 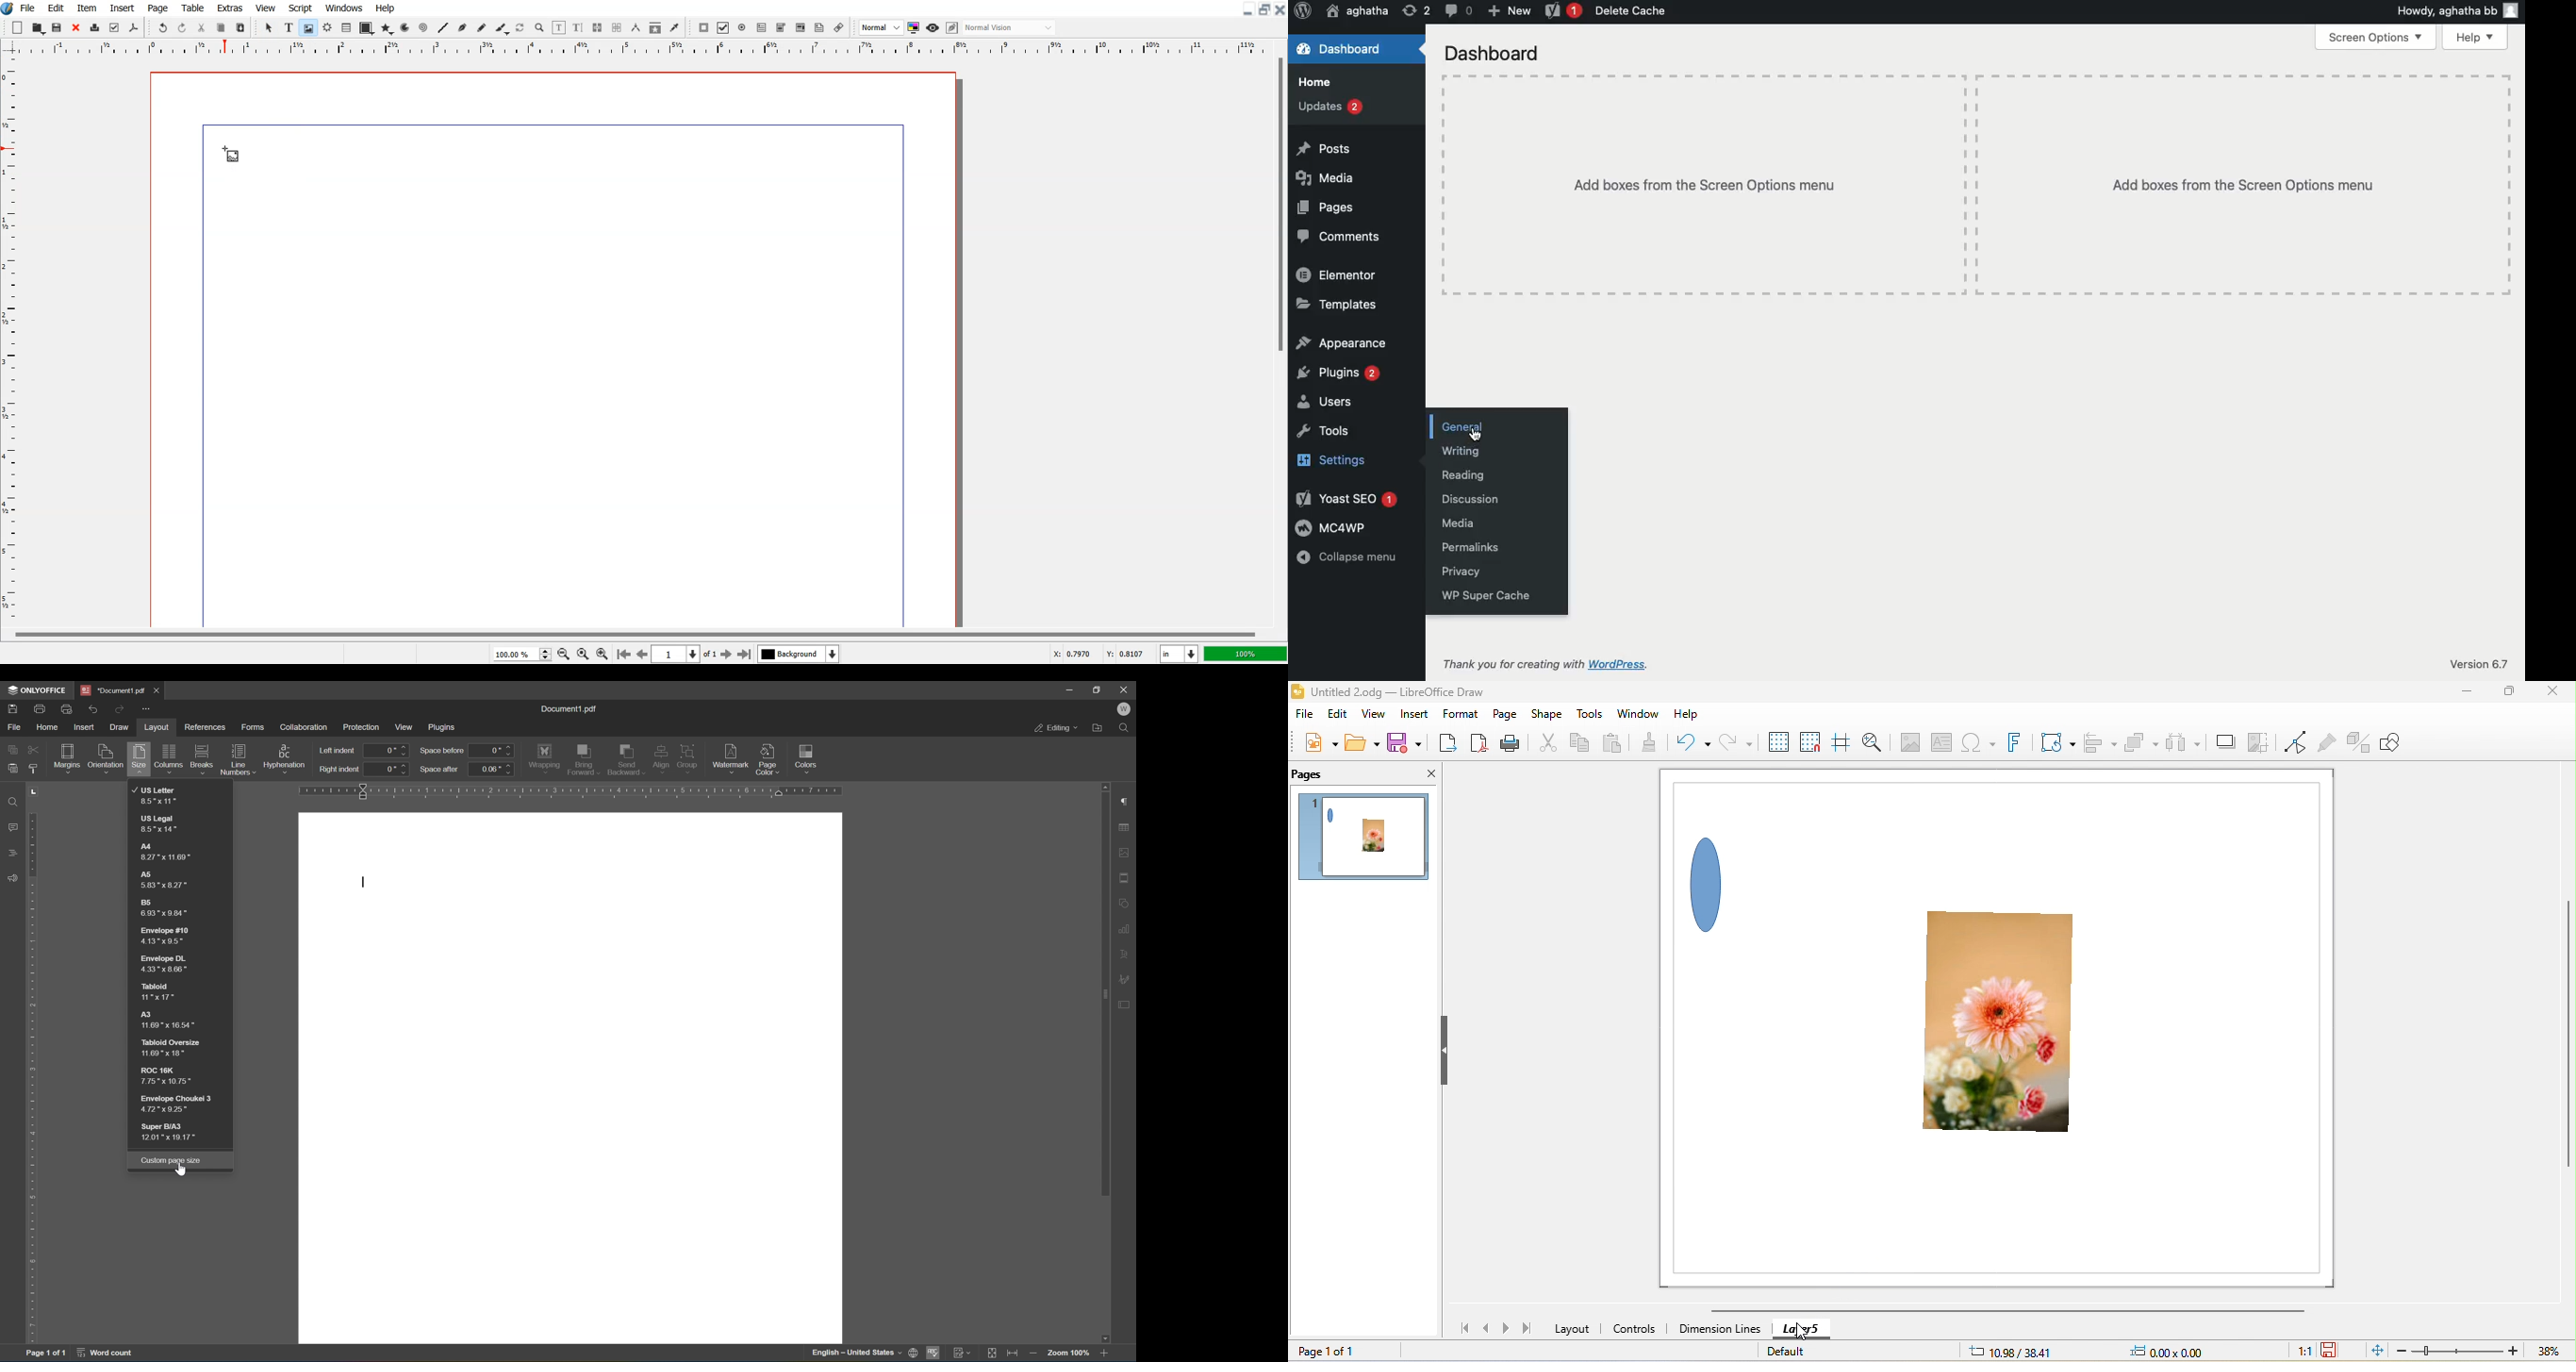 What do you see at coordinates (1517, 744) in the screenshot?
I see `print` at bounding box center [1517, 744].